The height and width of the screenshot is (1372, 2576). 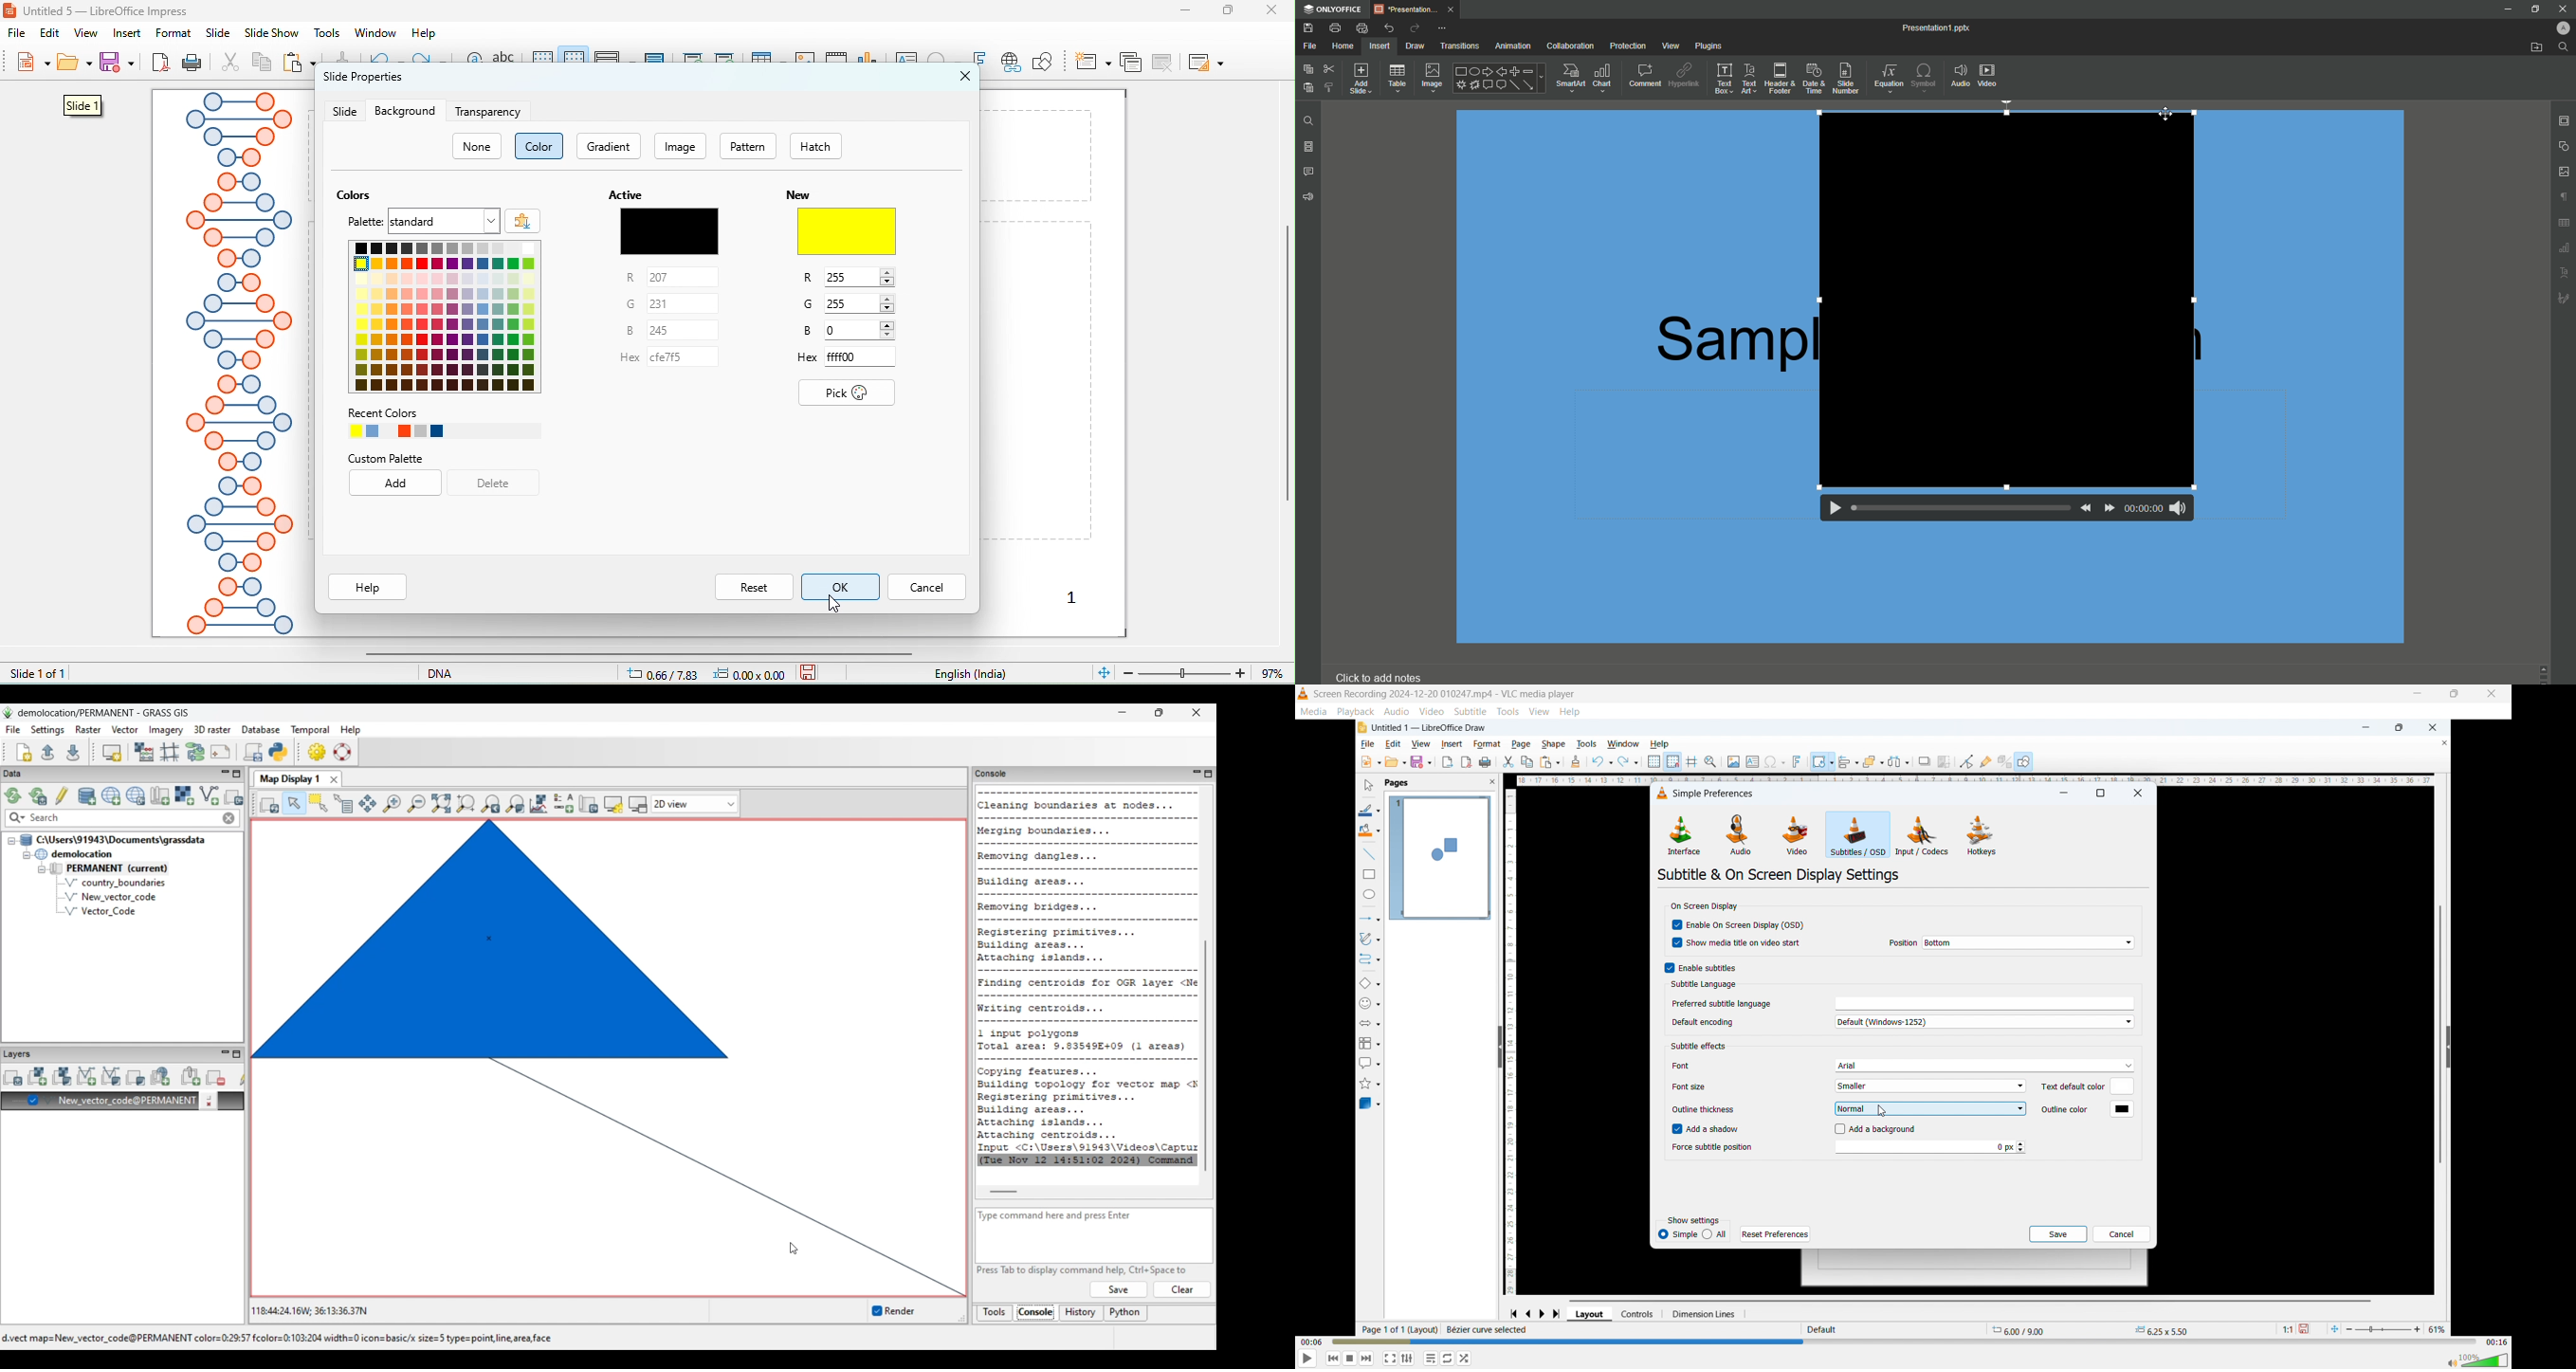 What do you see at coordinates (82, 105) in the screenshot?
I see `slide 1` at bounding box center [82, 105].